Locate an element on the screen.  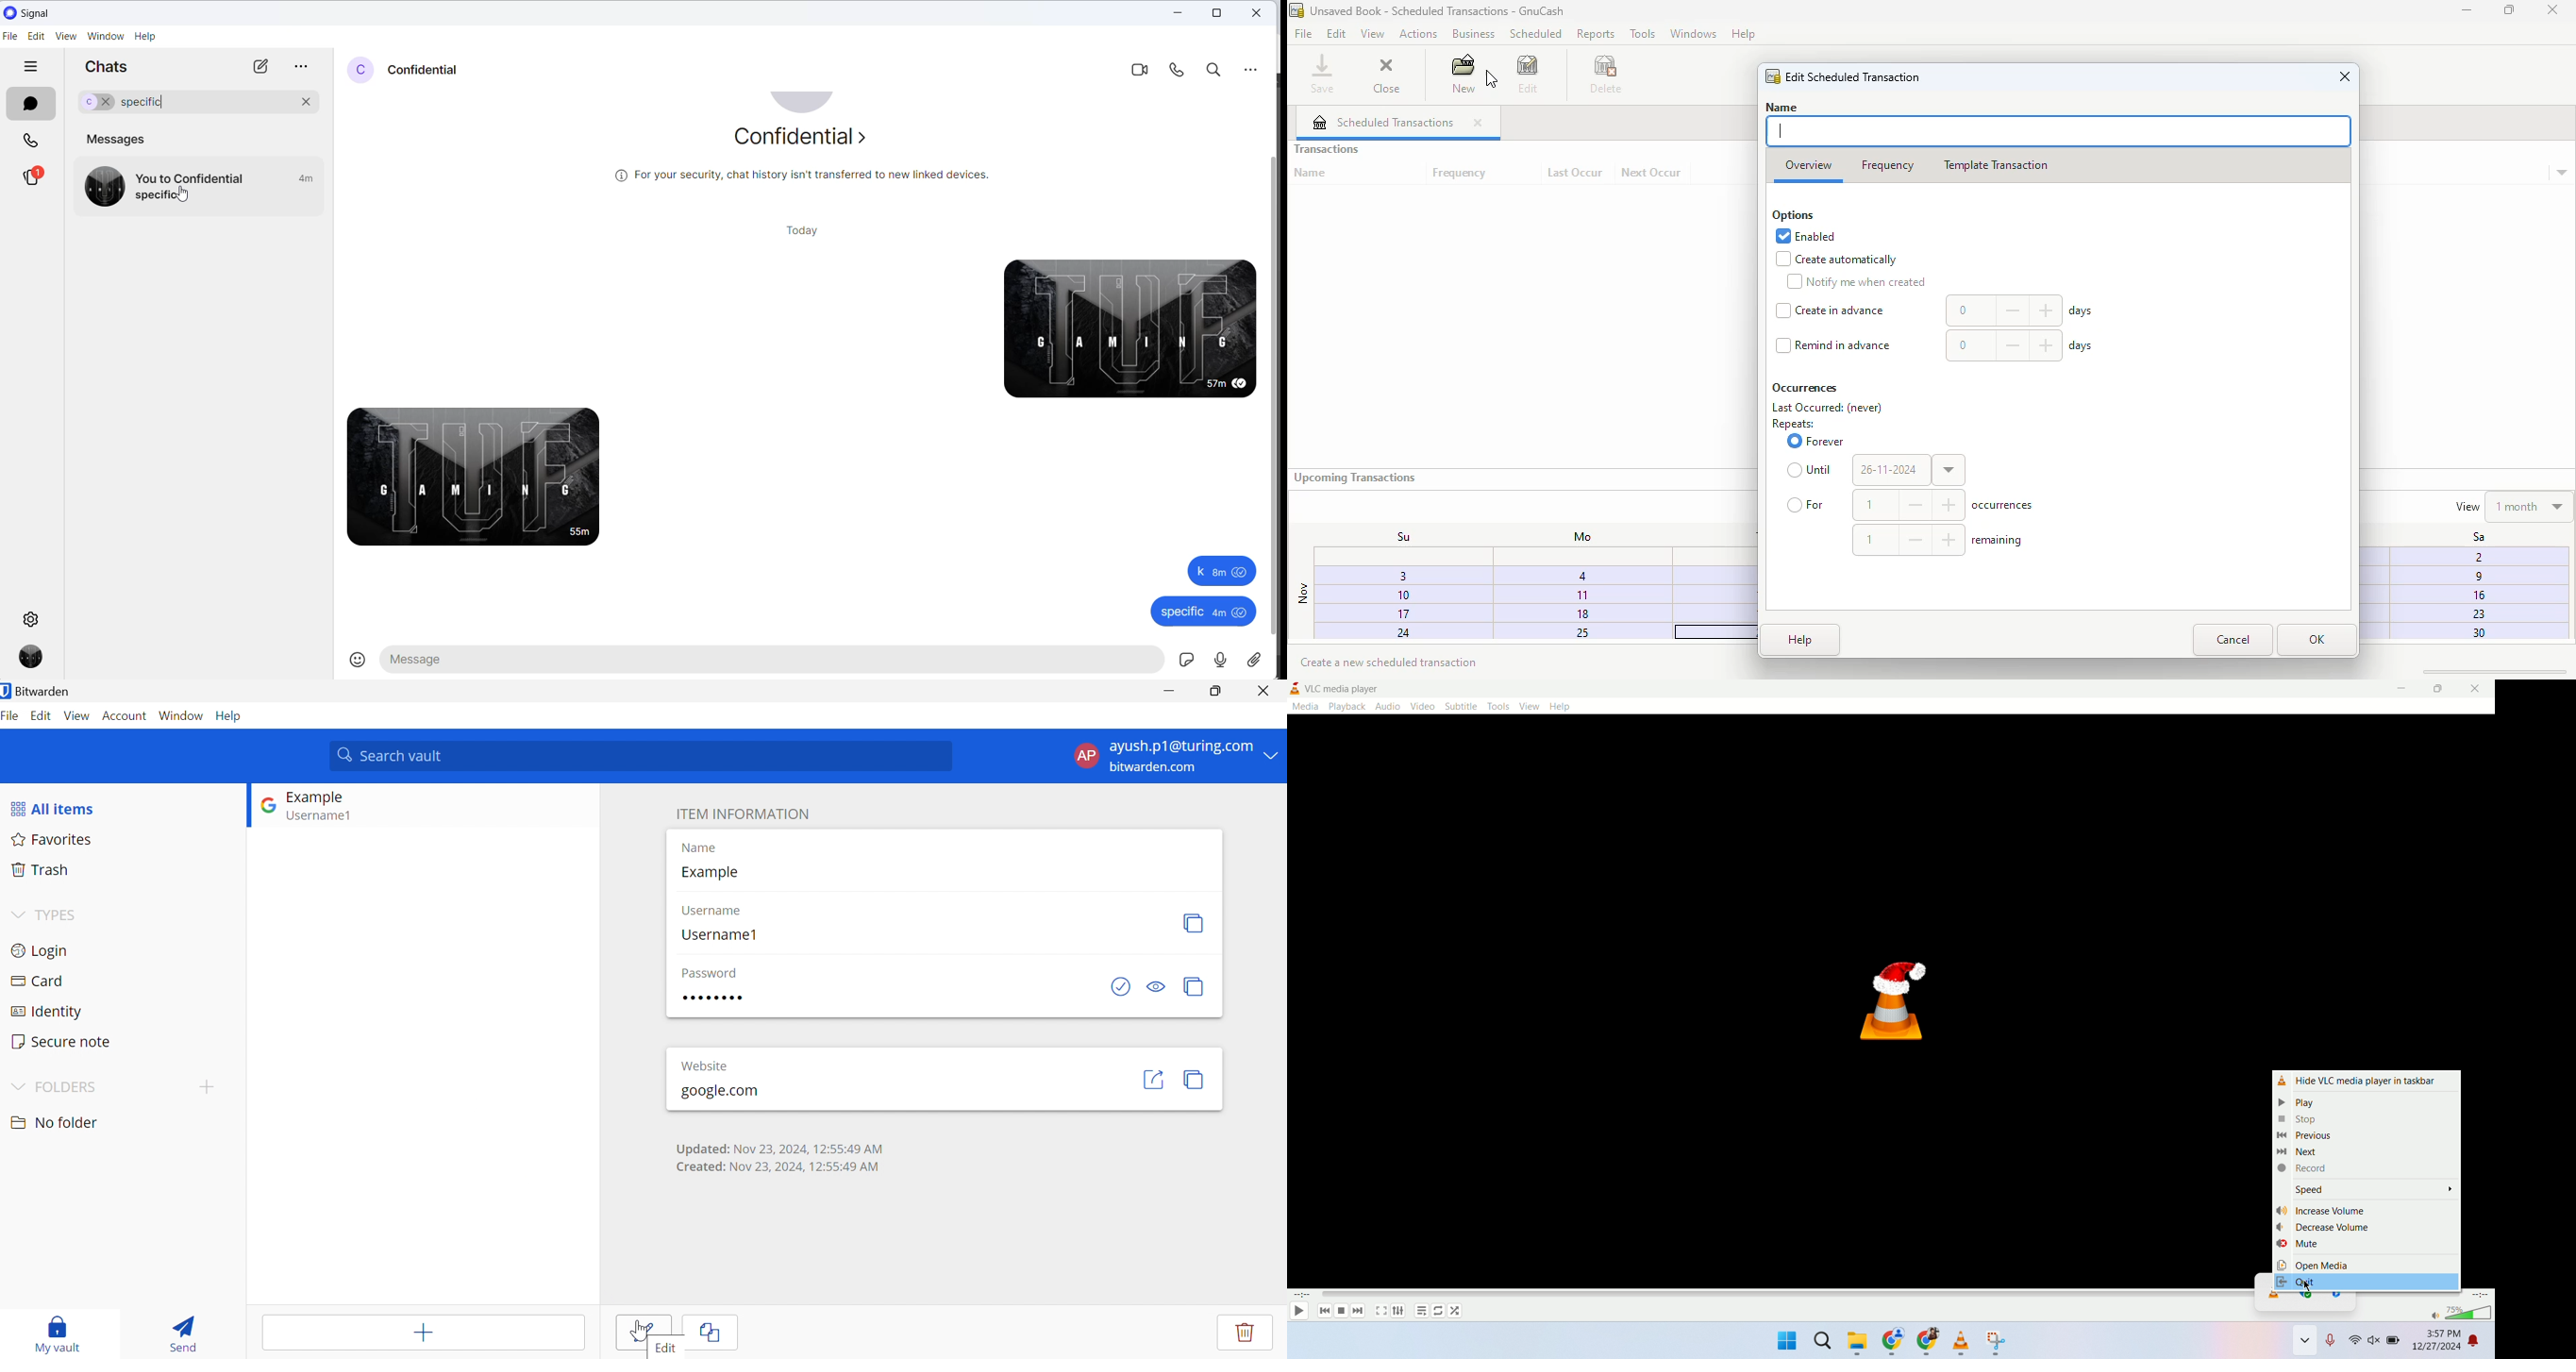
Clone is located at coordinates (711, 1332).